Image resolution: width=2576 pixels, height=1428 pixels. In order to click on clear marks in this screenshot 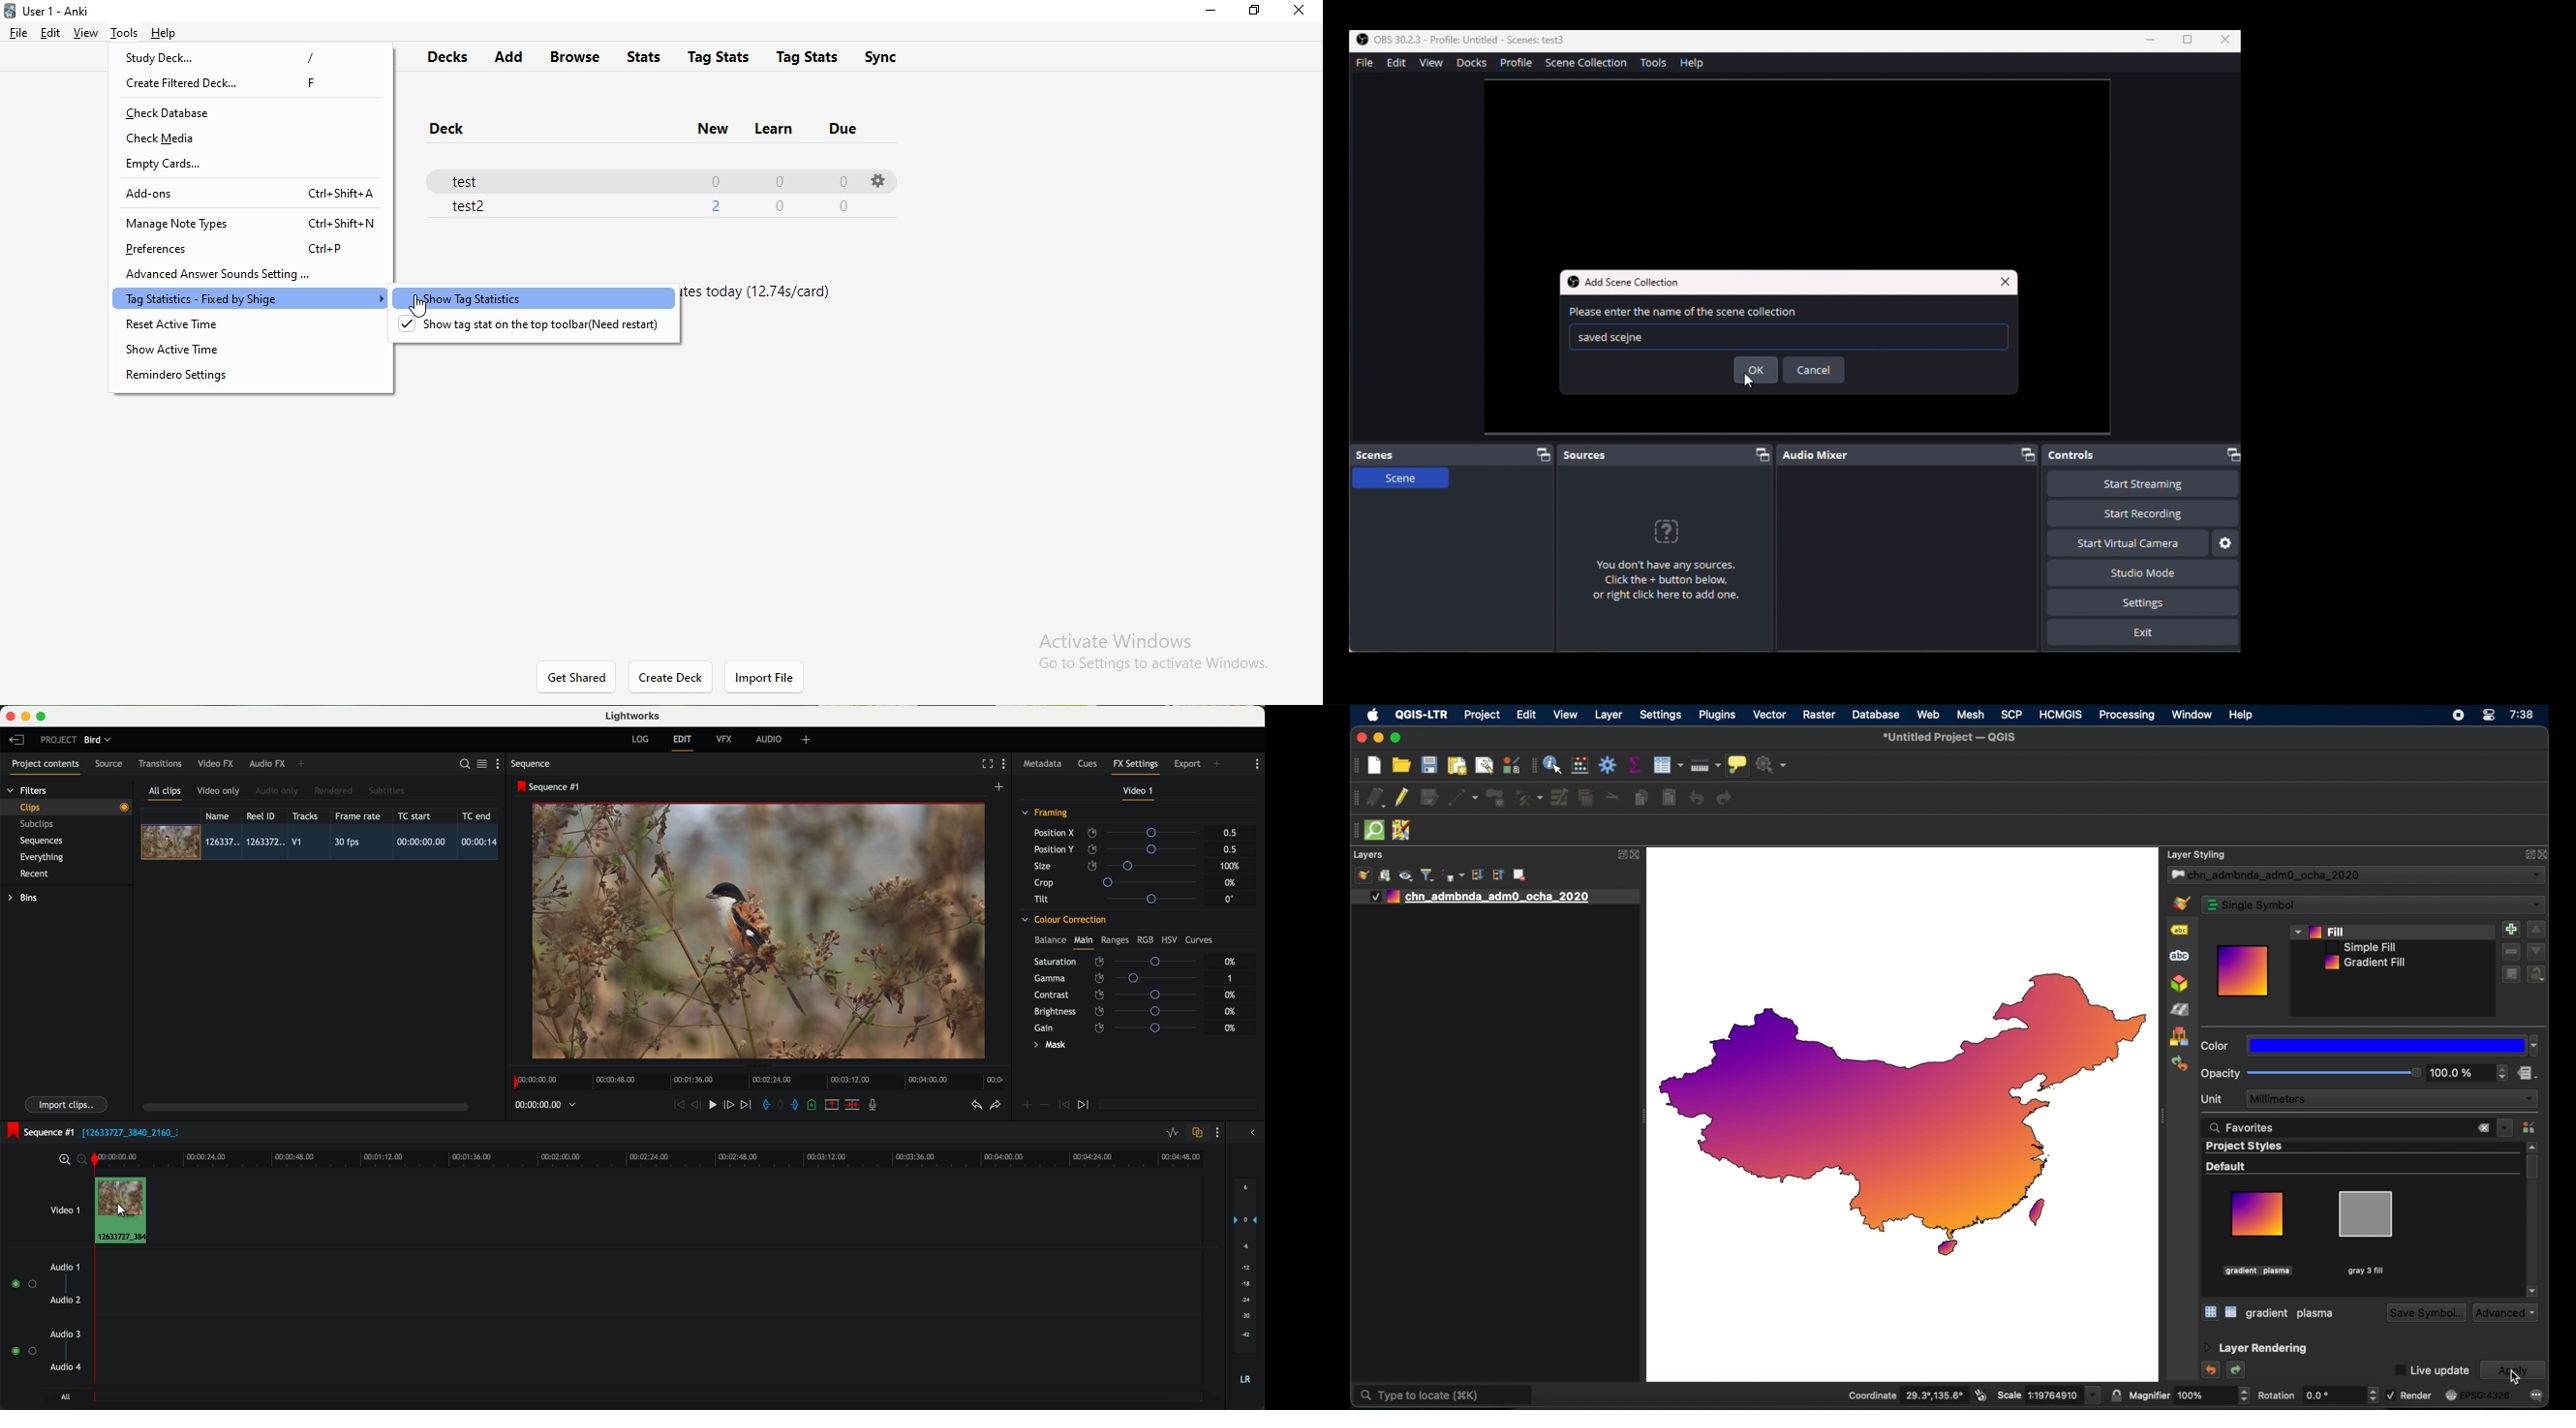, I will do `click(781, 1105)`.